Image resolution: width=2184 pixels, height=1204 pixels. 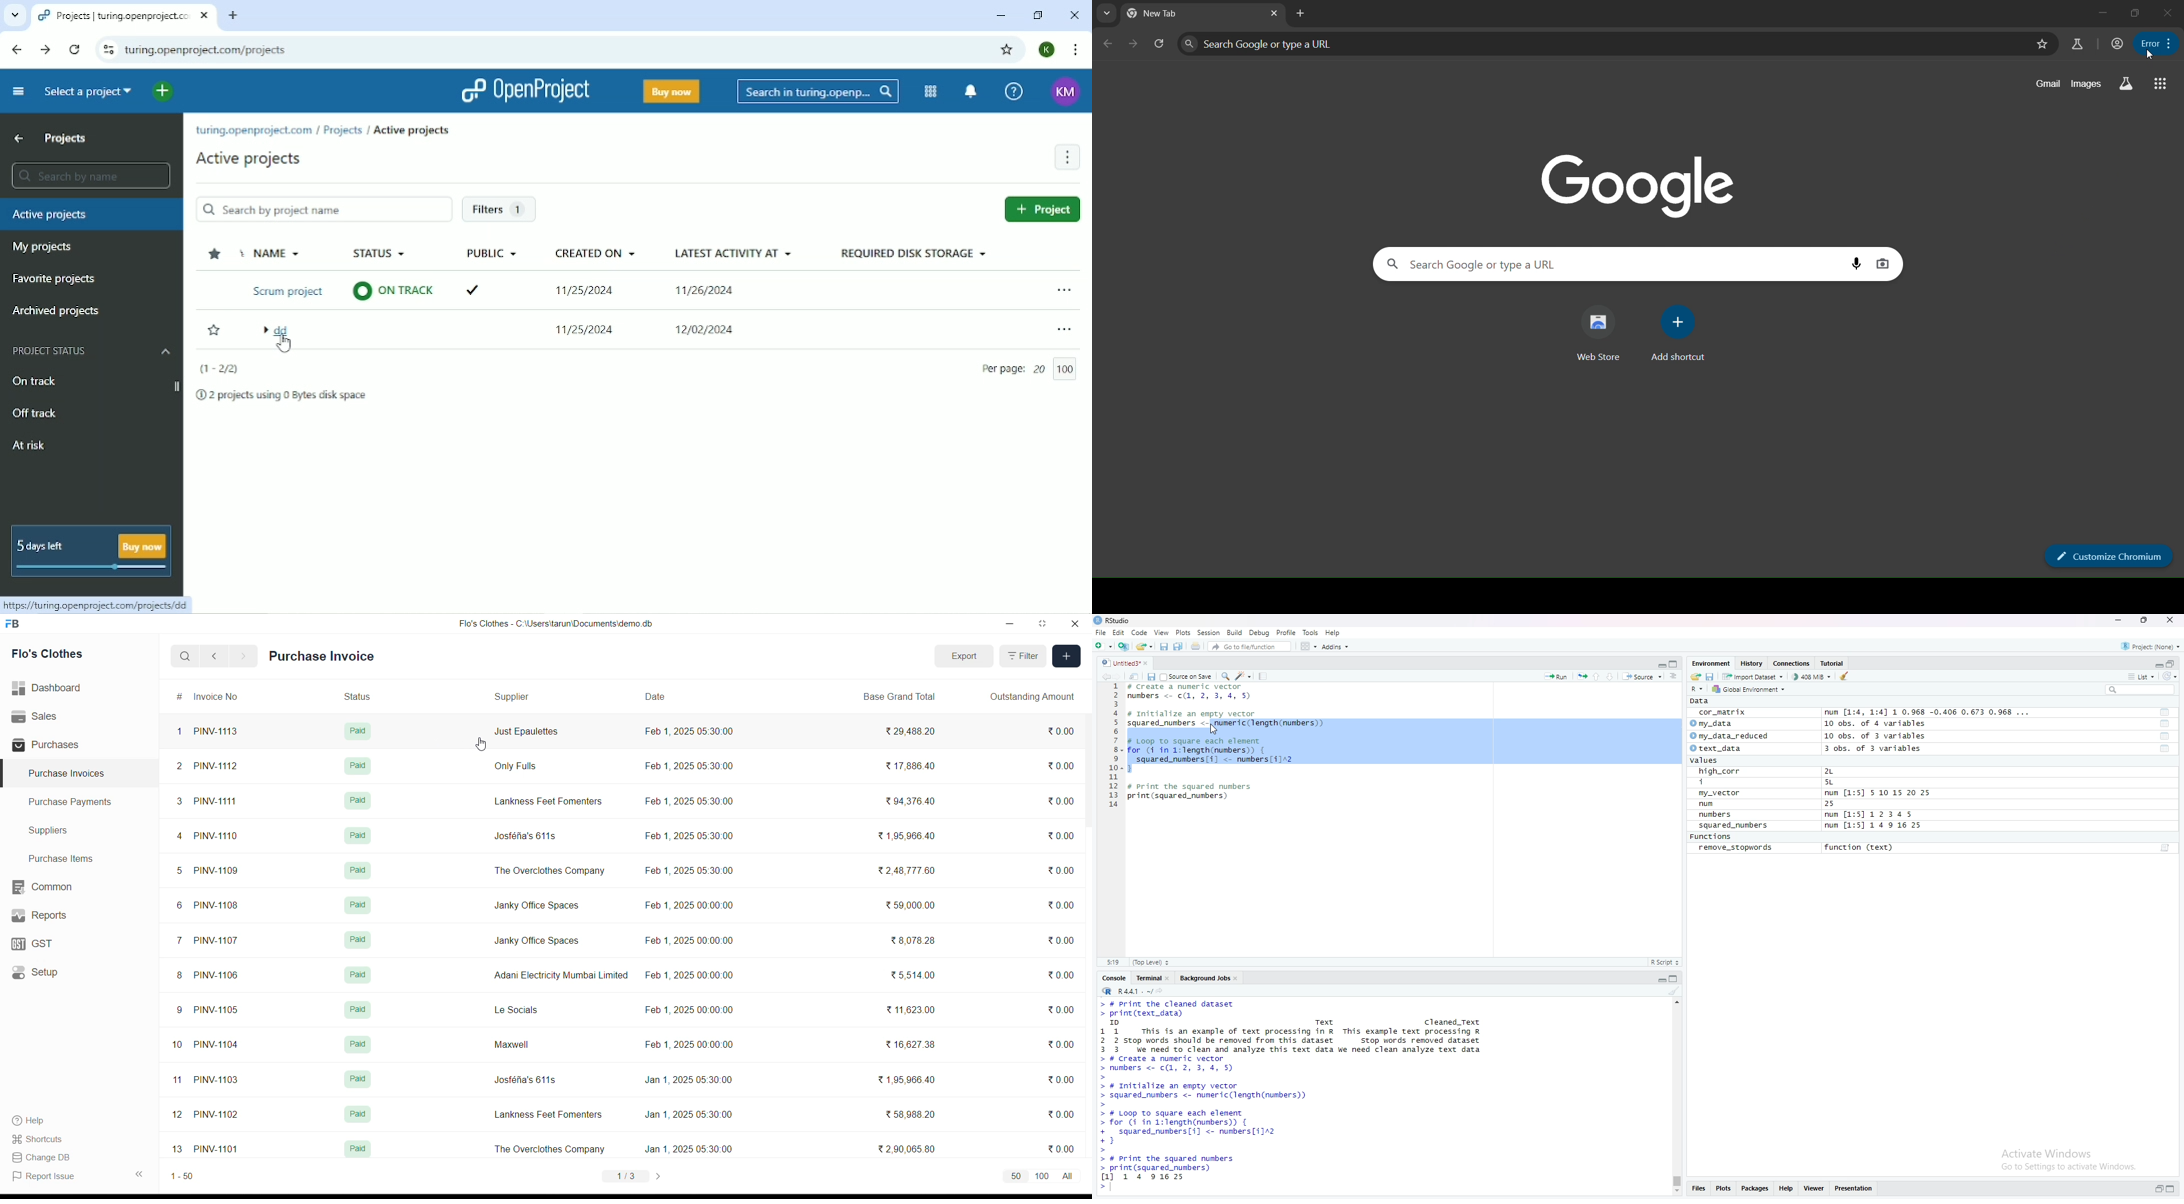 What do you see at coordinates (325, 211) in the screenshot?
I see `Search by project name` at bounding box center [325, 211].